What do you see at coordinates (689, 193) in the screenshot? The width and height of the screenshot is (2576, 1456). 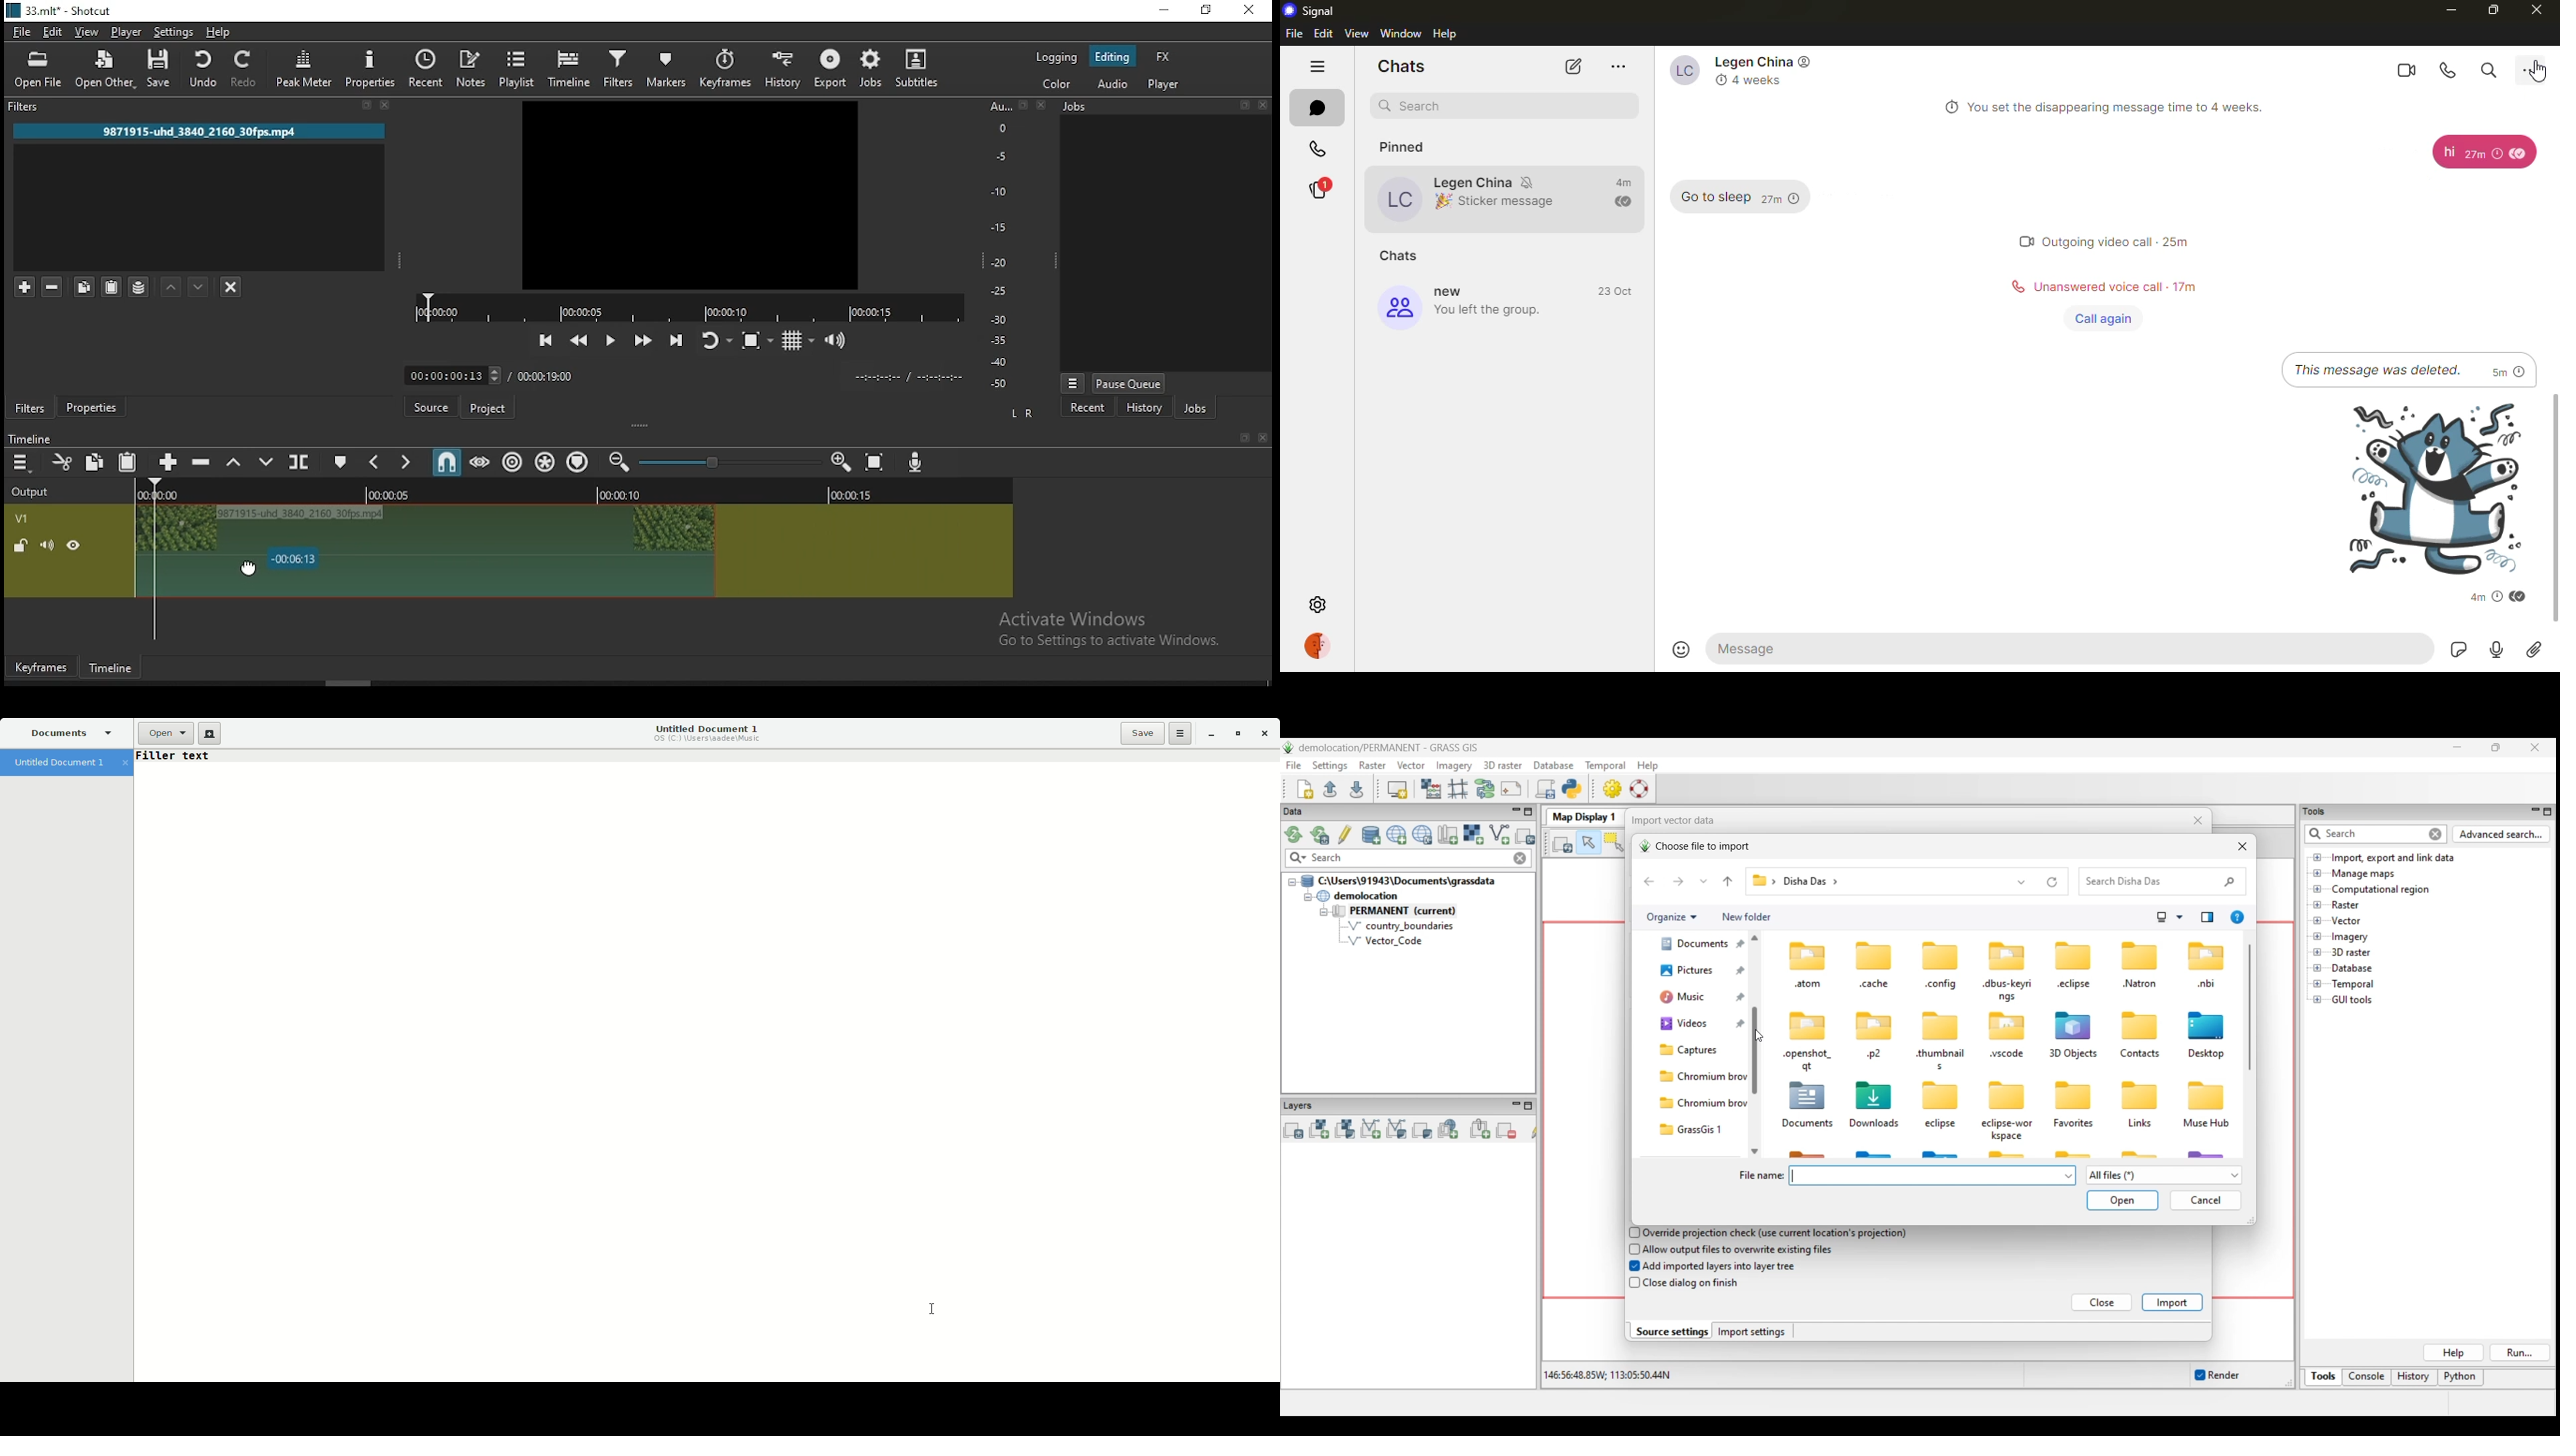 I see `preview` at bounding box center [689, 193].